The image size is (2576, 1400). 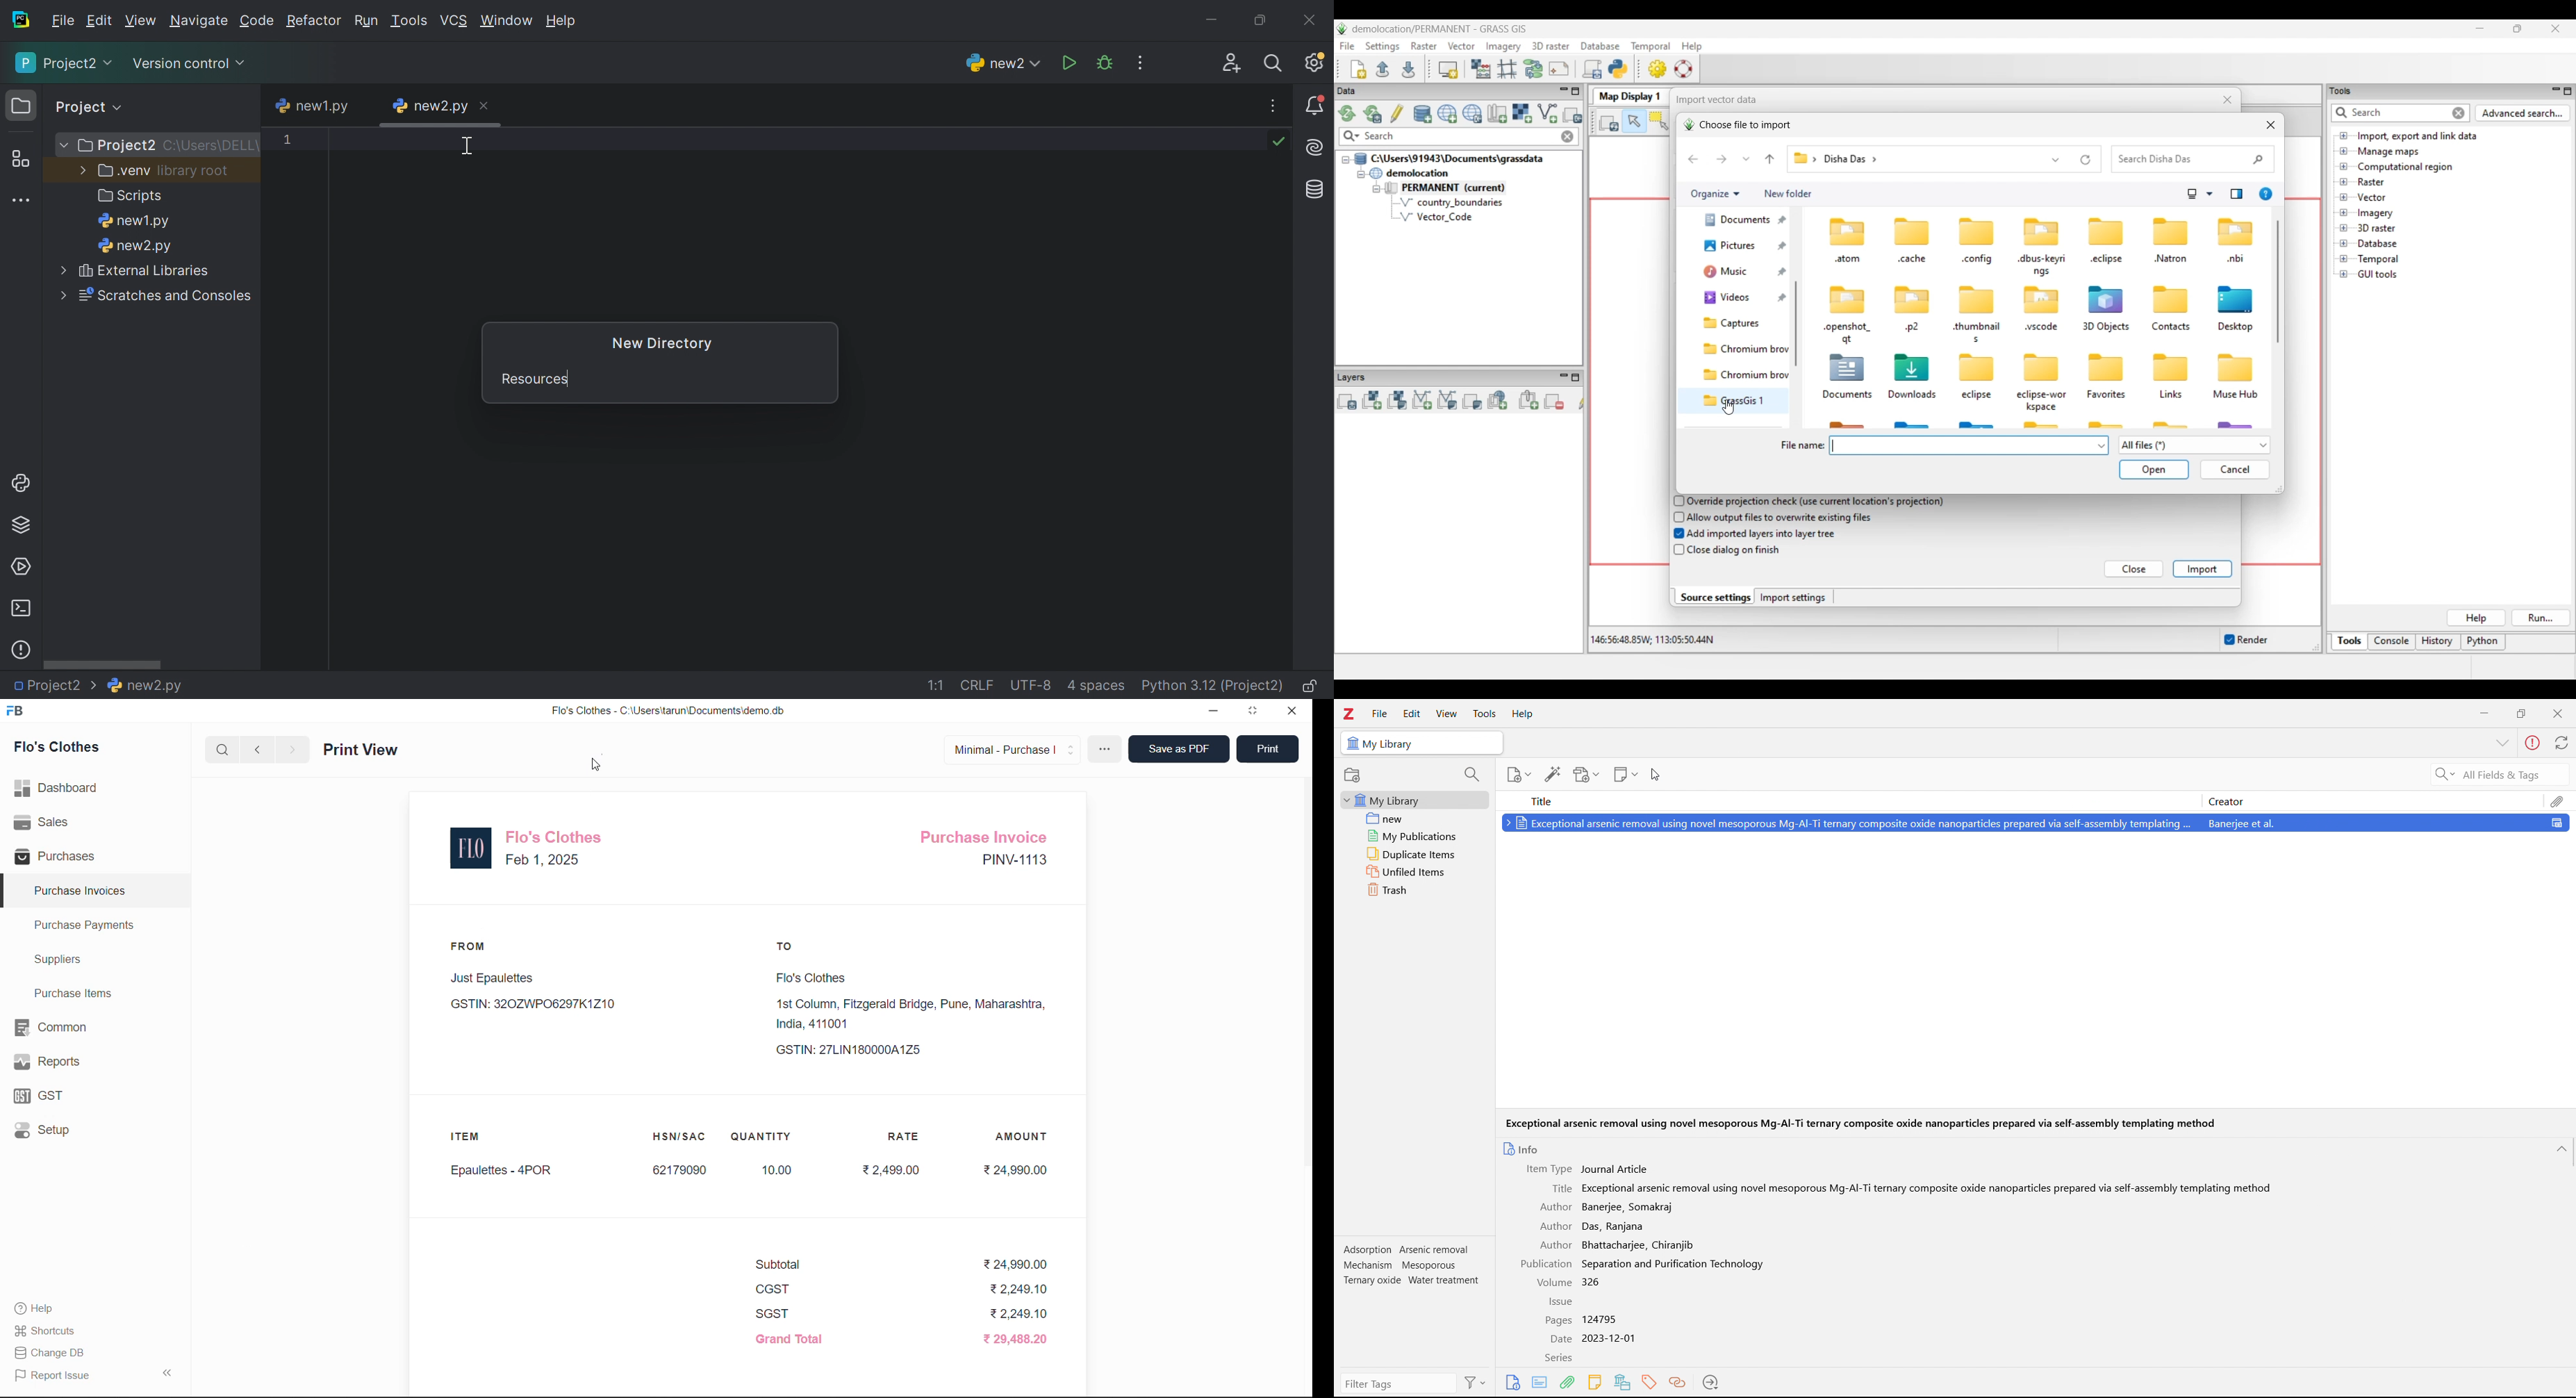 I want to click on Setup, so click(x=50, y=1131).